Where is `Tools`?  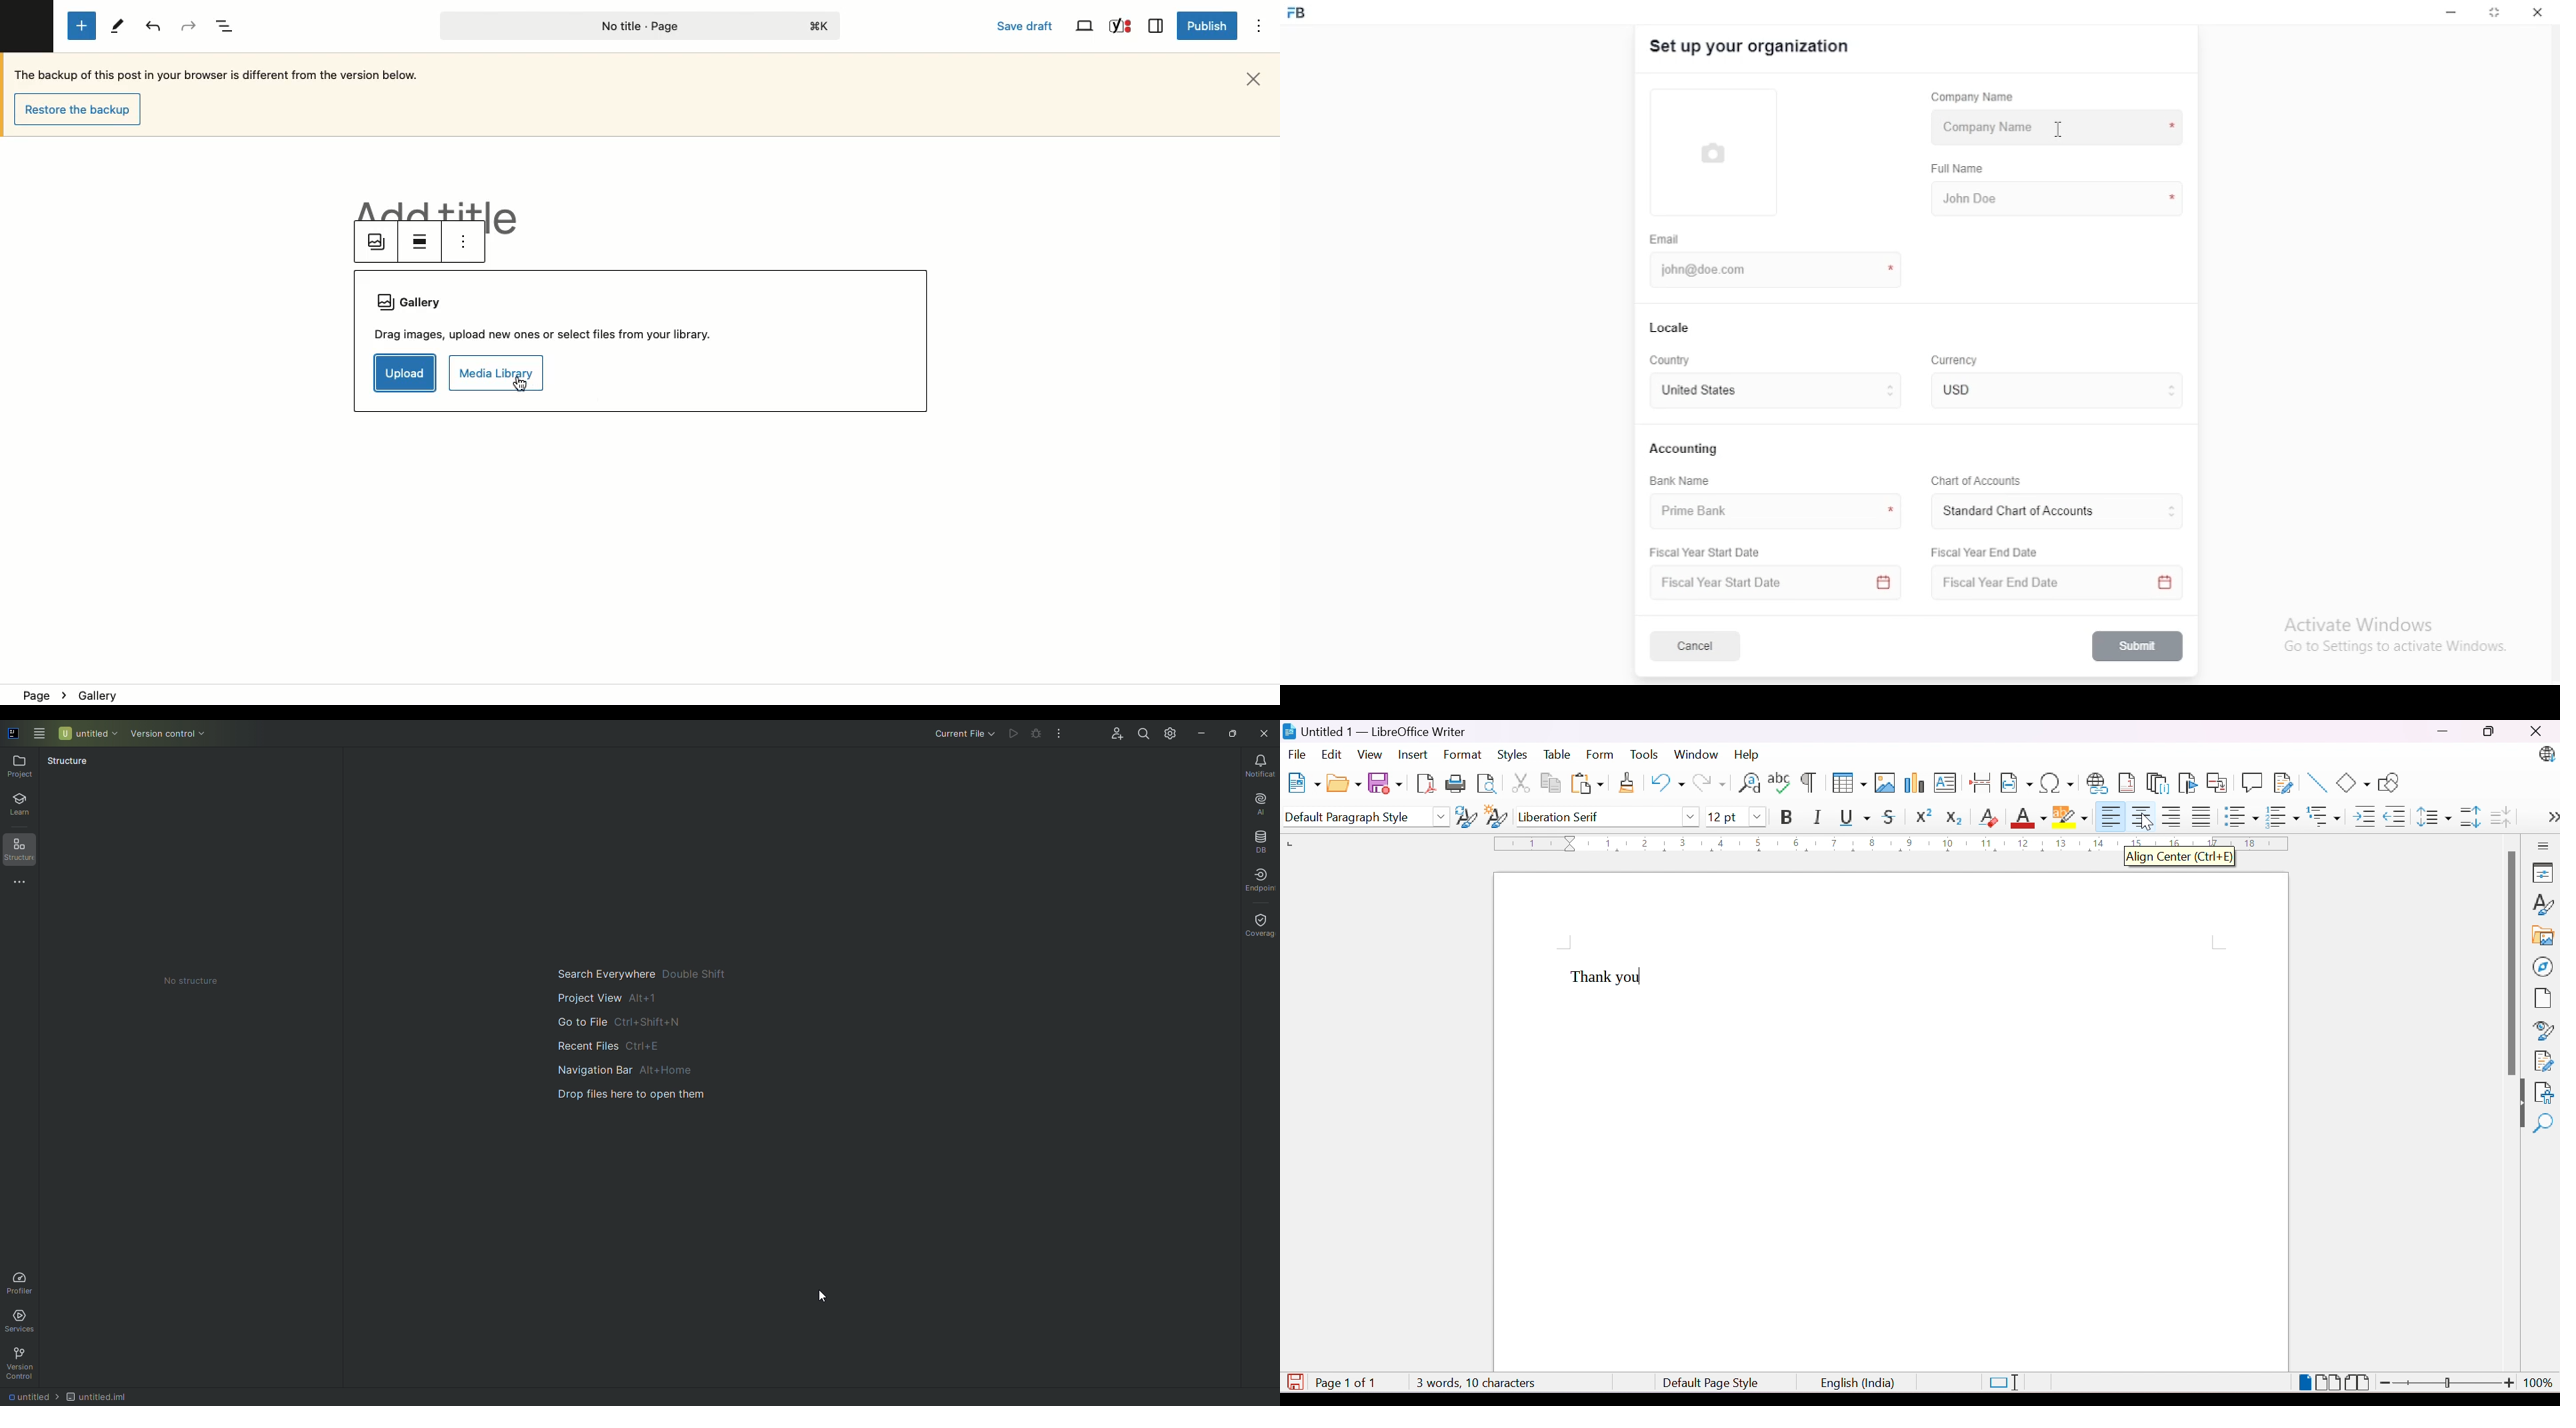
Tools is located at coordinates (1645, 755).